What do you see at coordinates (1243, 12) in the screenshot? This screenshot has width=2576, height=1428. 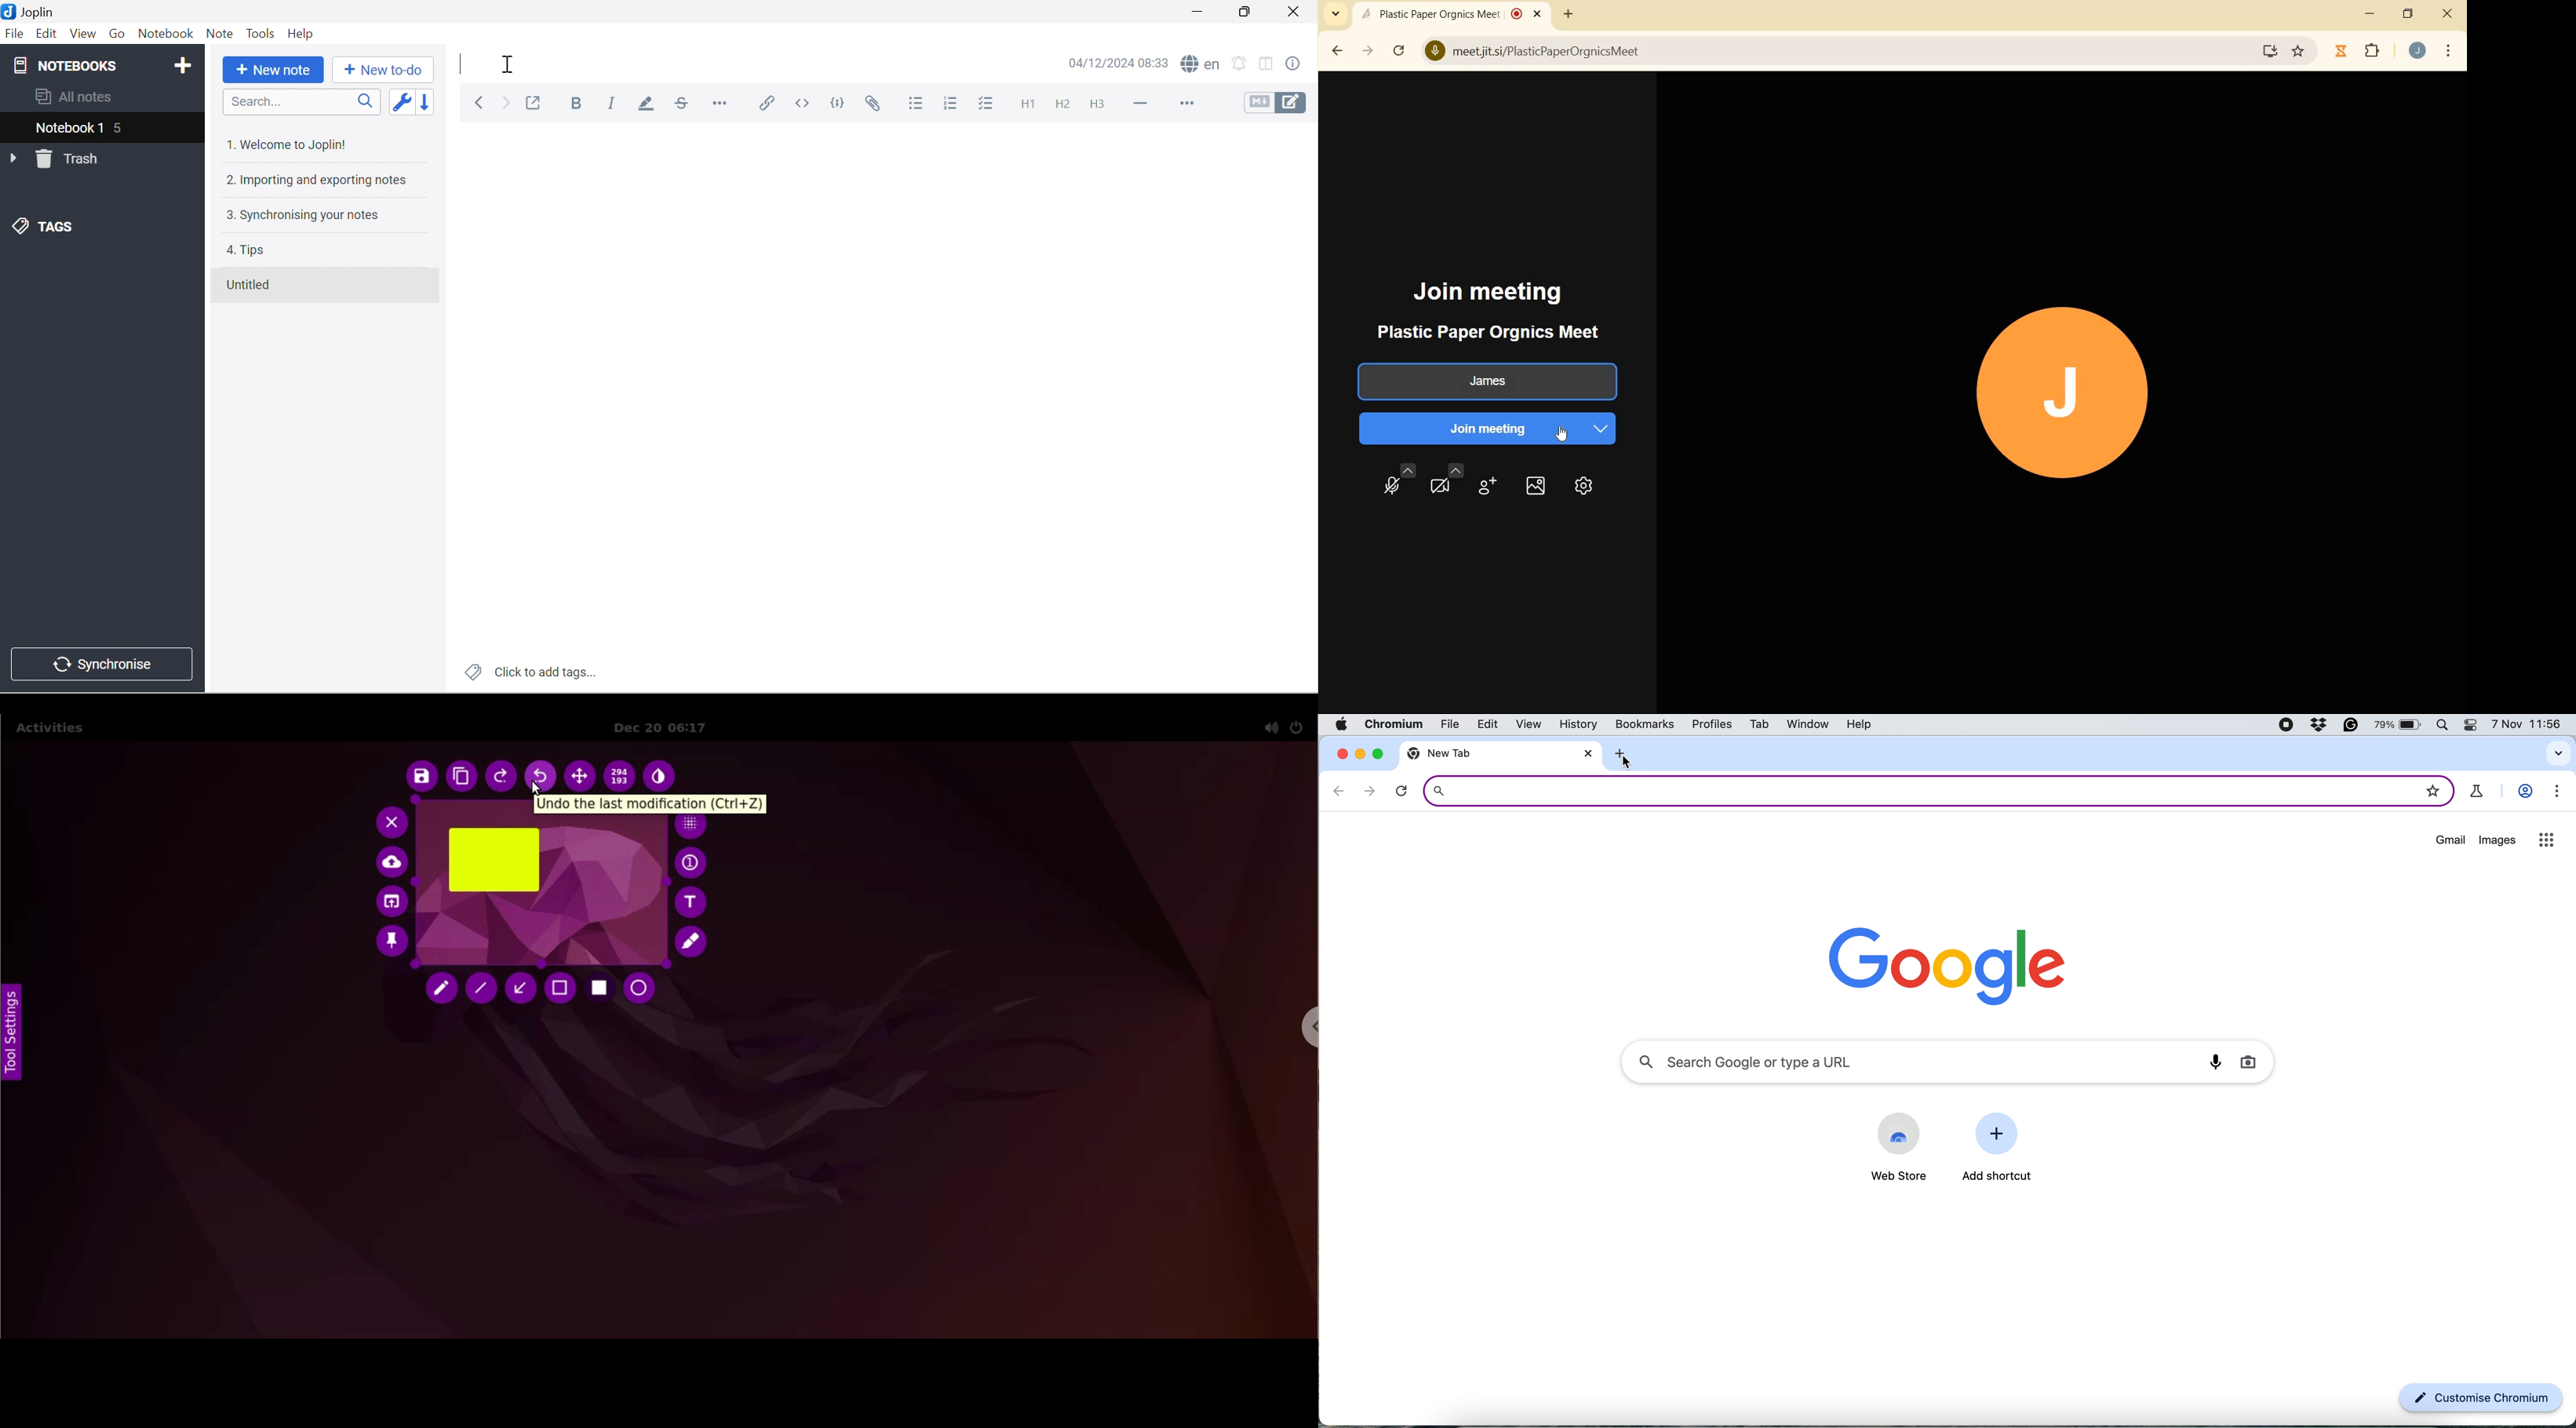 I see `Restore Down` at bounding box center [1243, 12].